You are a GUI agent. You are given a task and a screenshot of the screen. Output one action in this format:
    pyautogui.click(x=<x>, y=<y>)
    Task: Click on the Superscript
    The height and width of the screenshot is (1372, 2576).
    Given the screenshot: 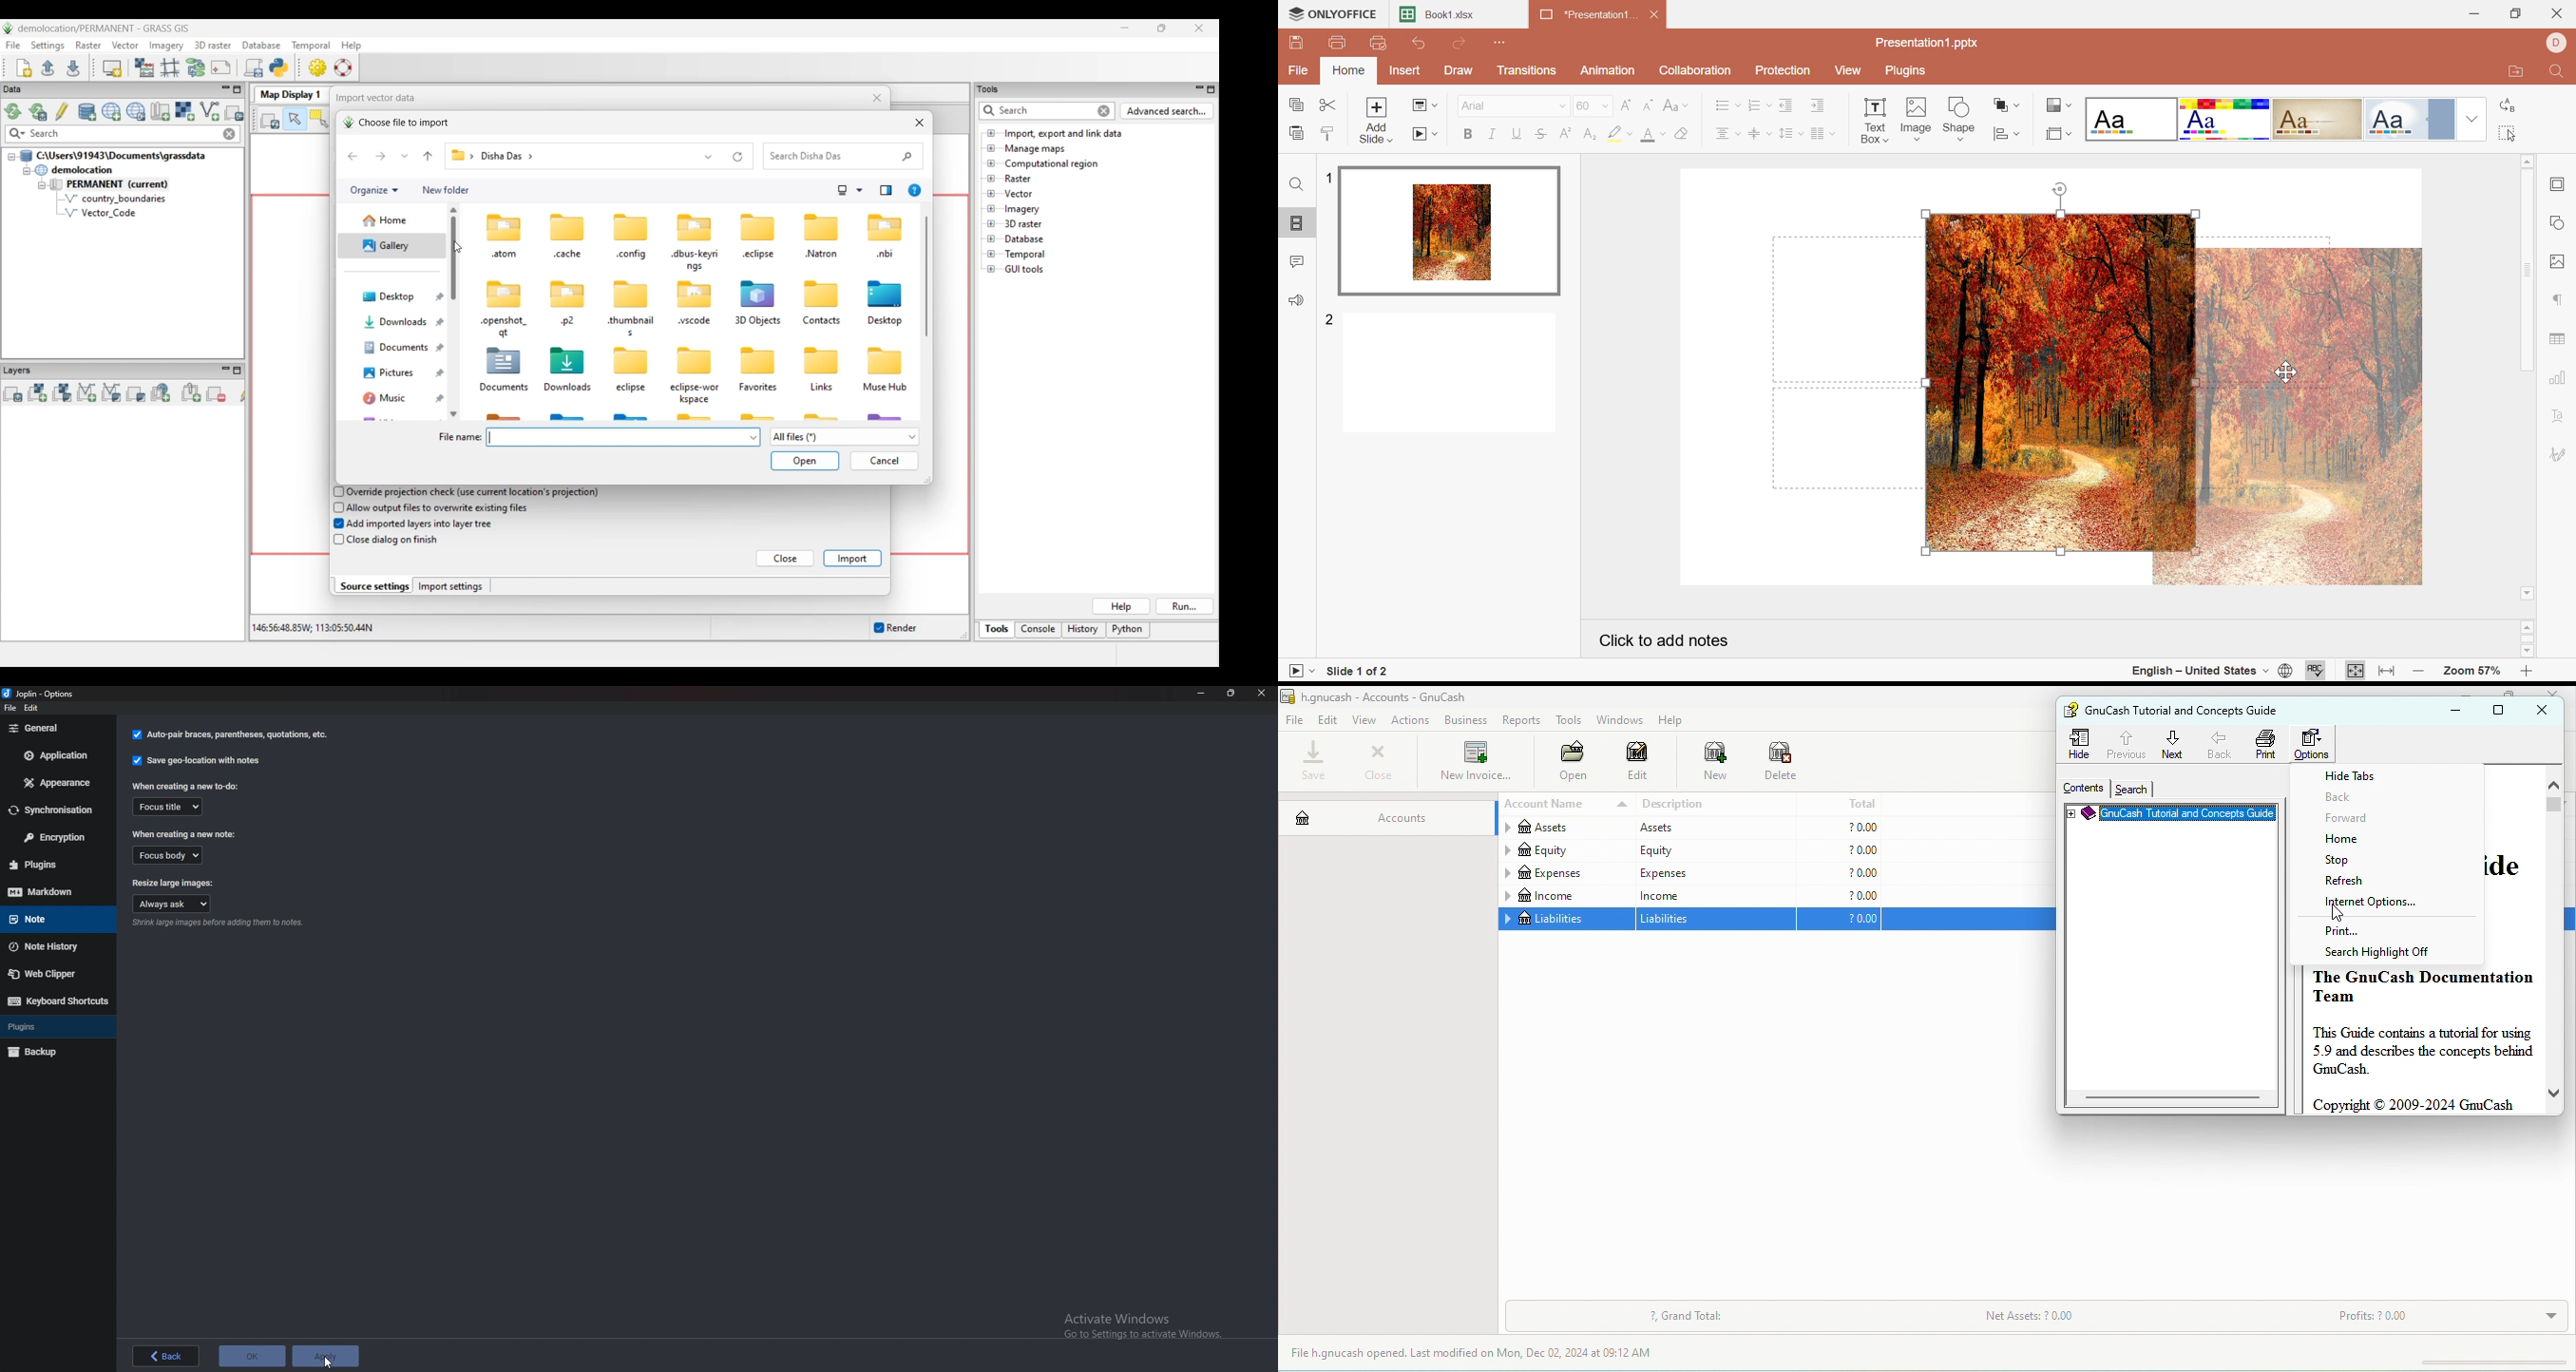 What is the action you would take?
    pyautogui.click(x=1567, y=135)
    